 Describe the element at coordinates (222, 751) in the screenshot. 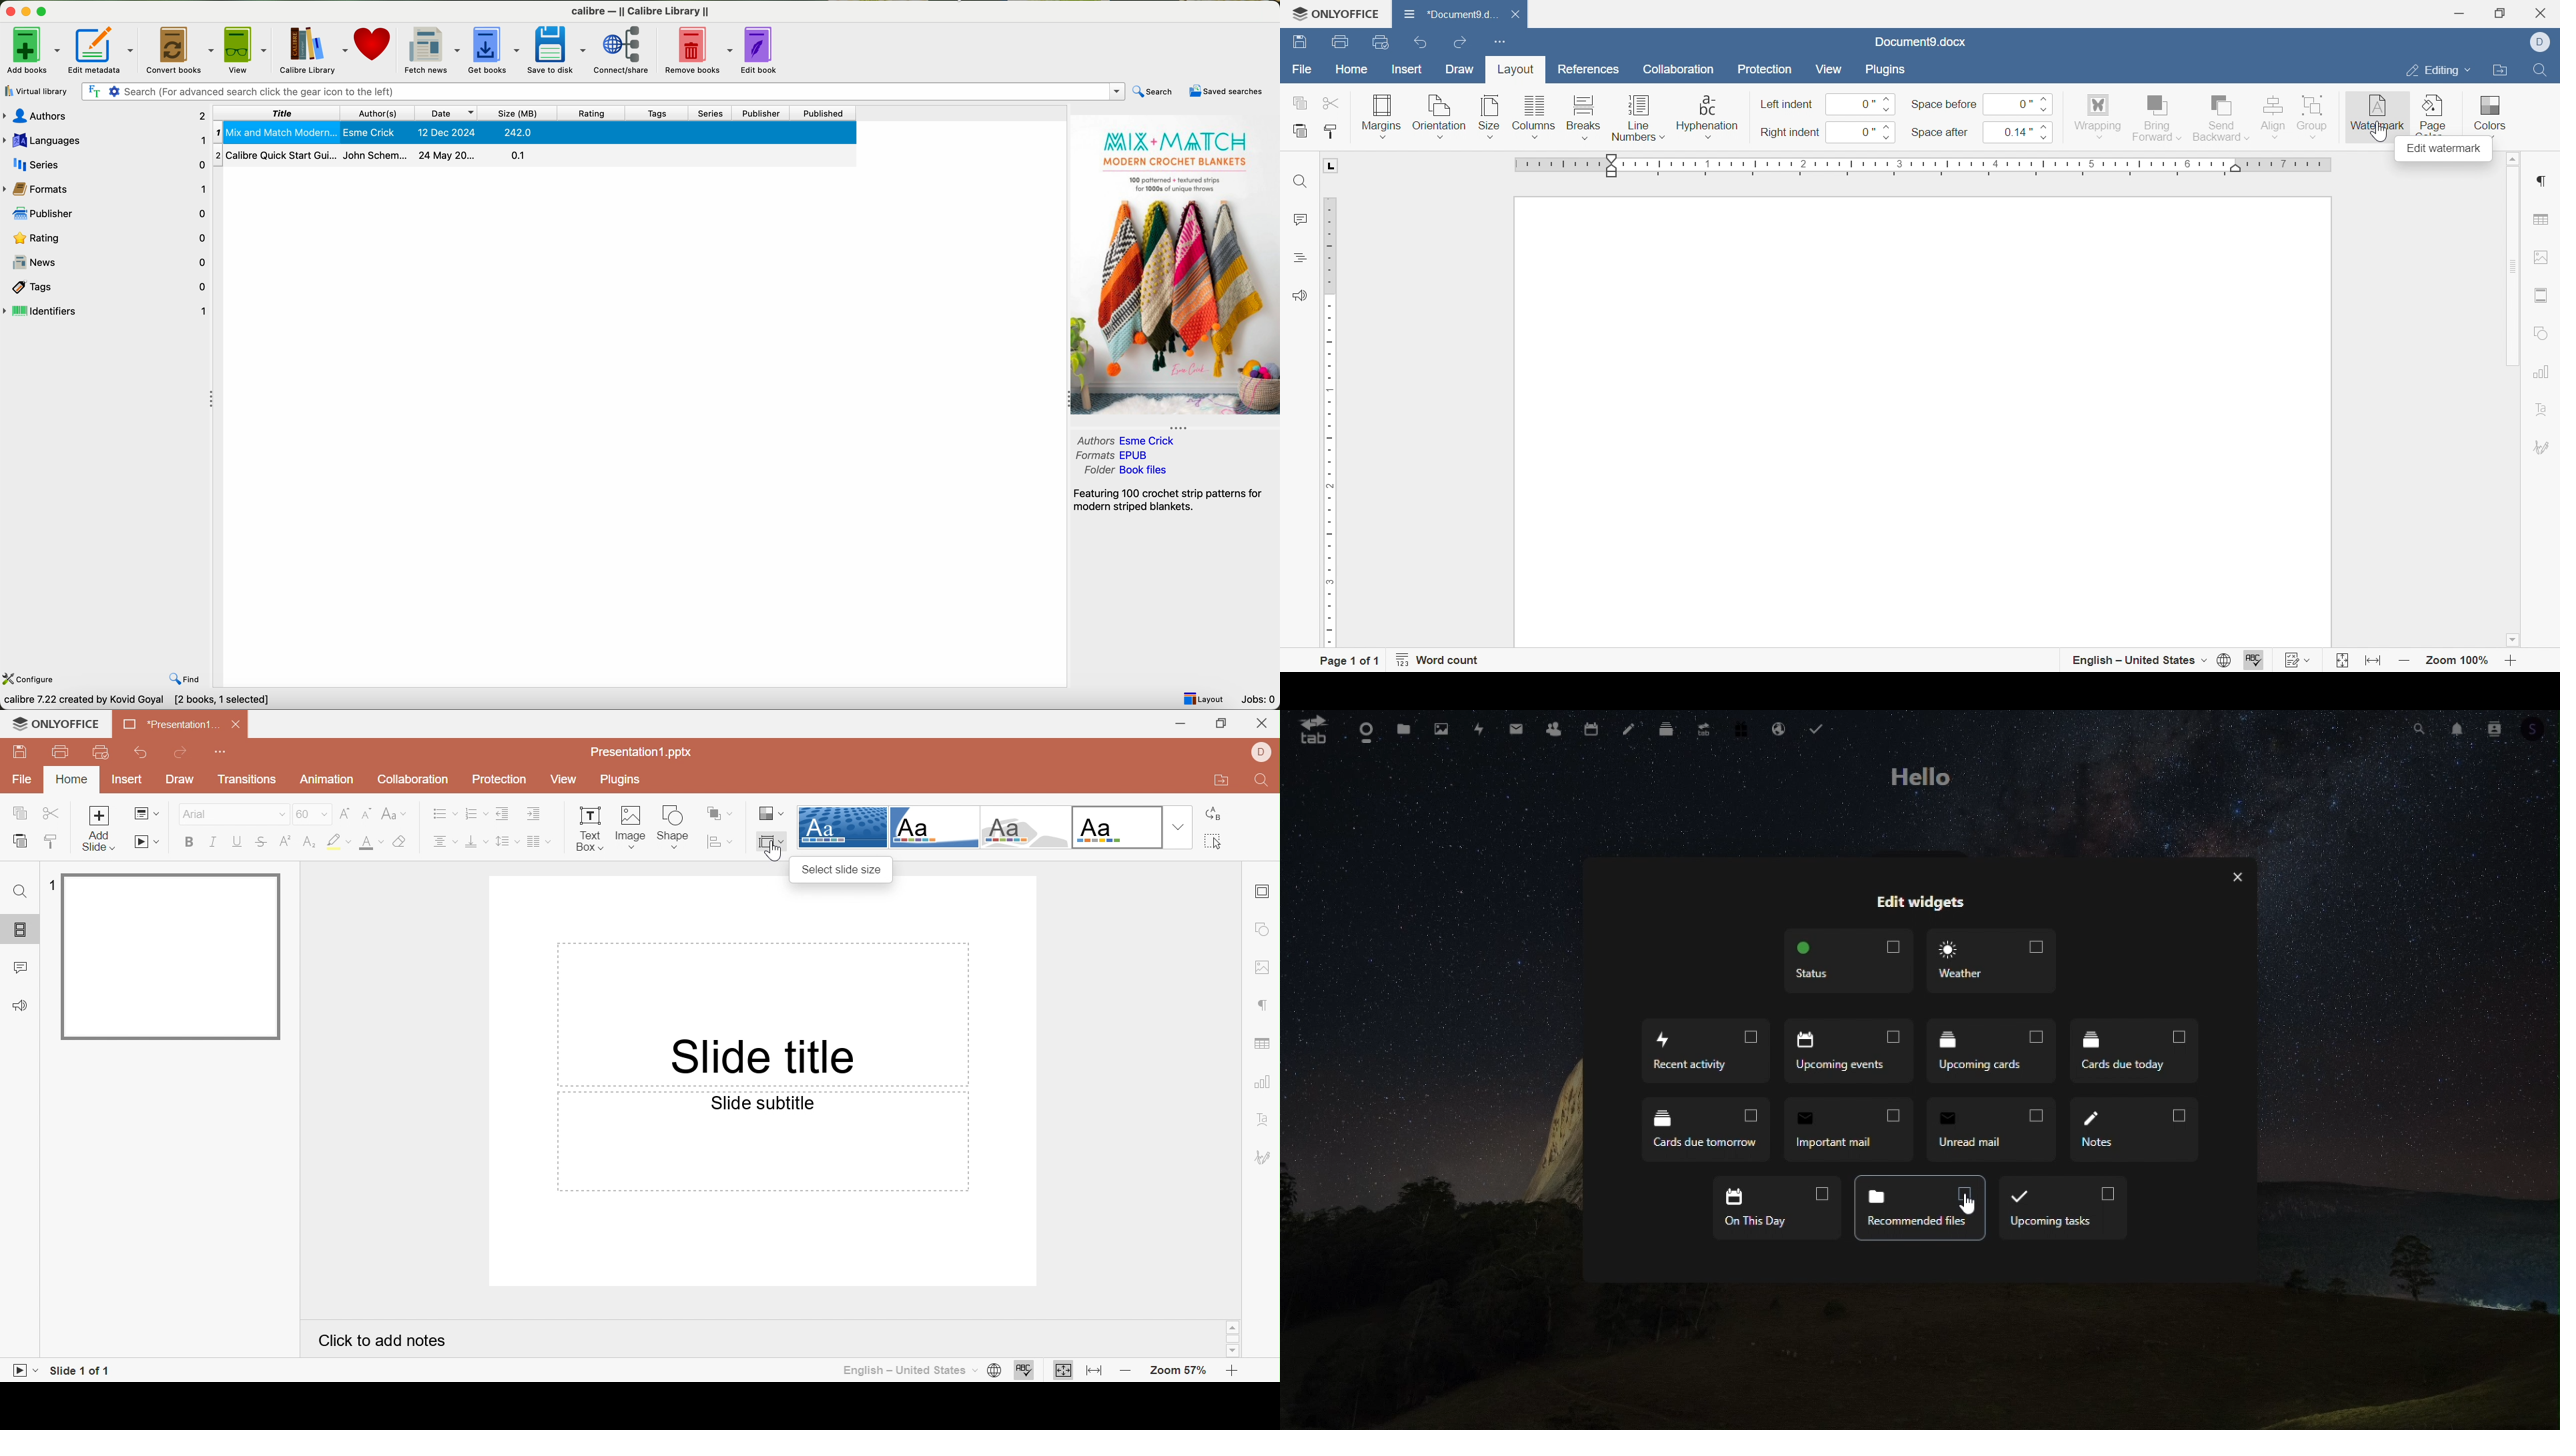

I see `Customize Quick Access Toolbar` at that location.